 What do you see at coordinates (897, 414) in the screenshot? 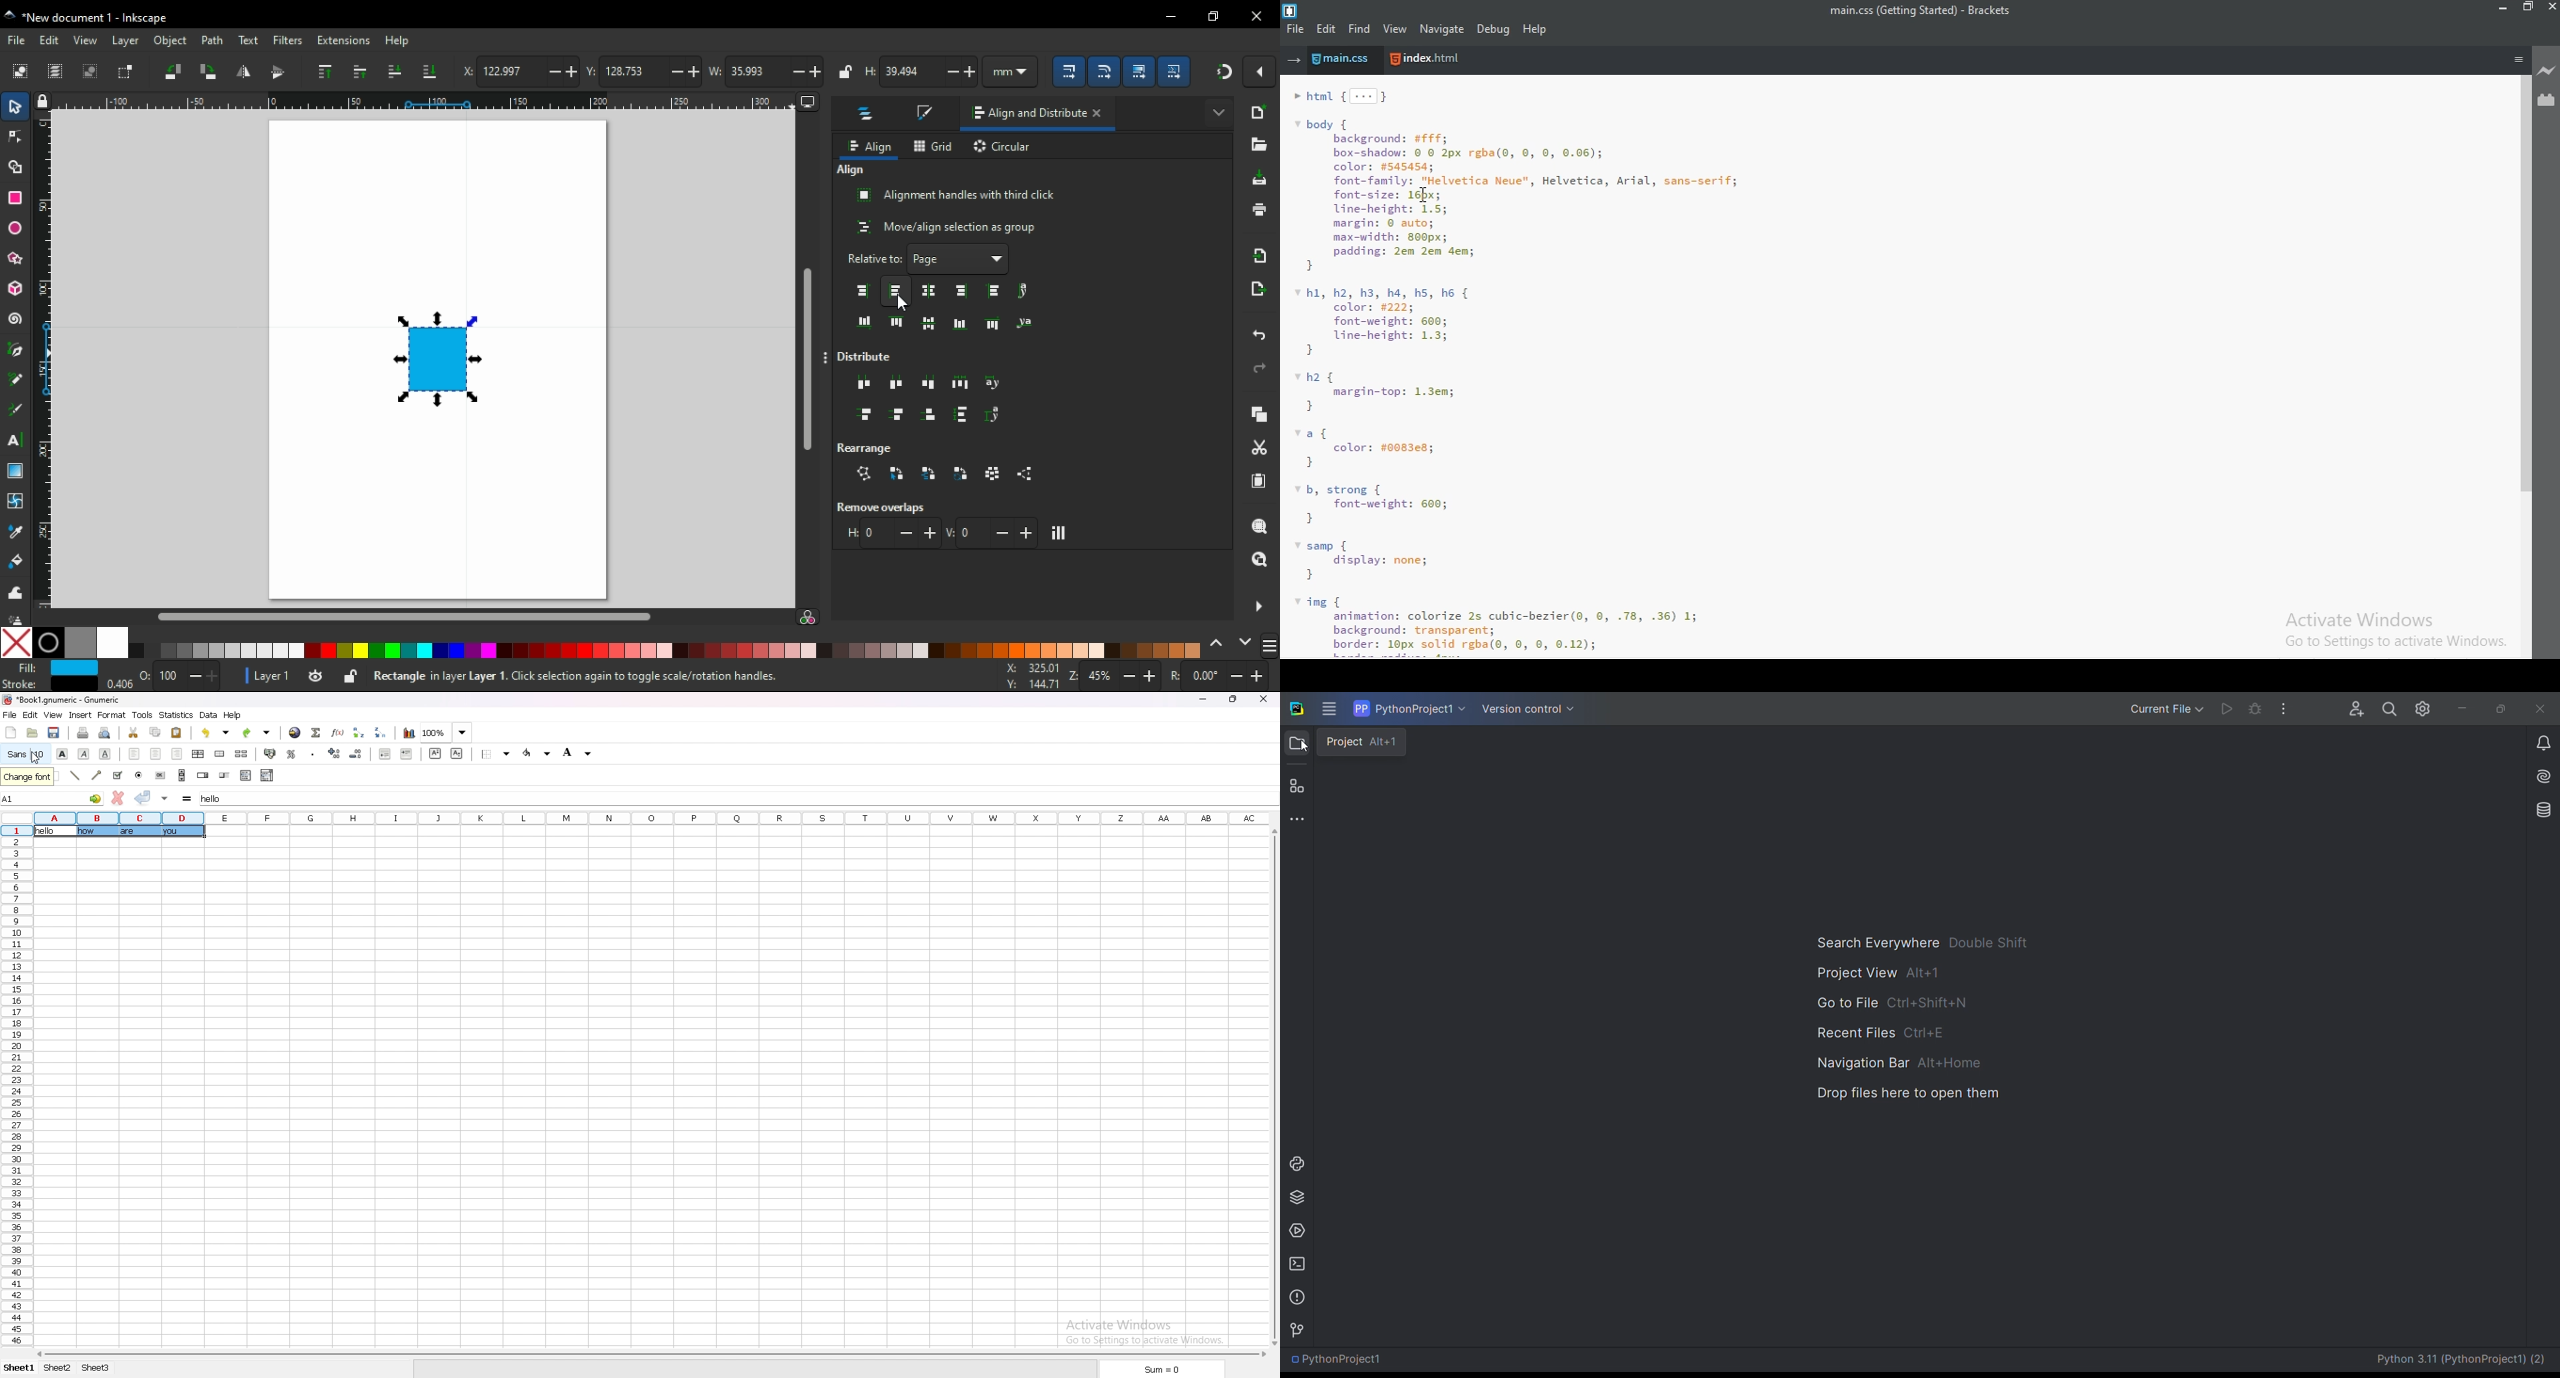
I see `distribute vertically with even spacing between centers` at bounding box center [897, 414].